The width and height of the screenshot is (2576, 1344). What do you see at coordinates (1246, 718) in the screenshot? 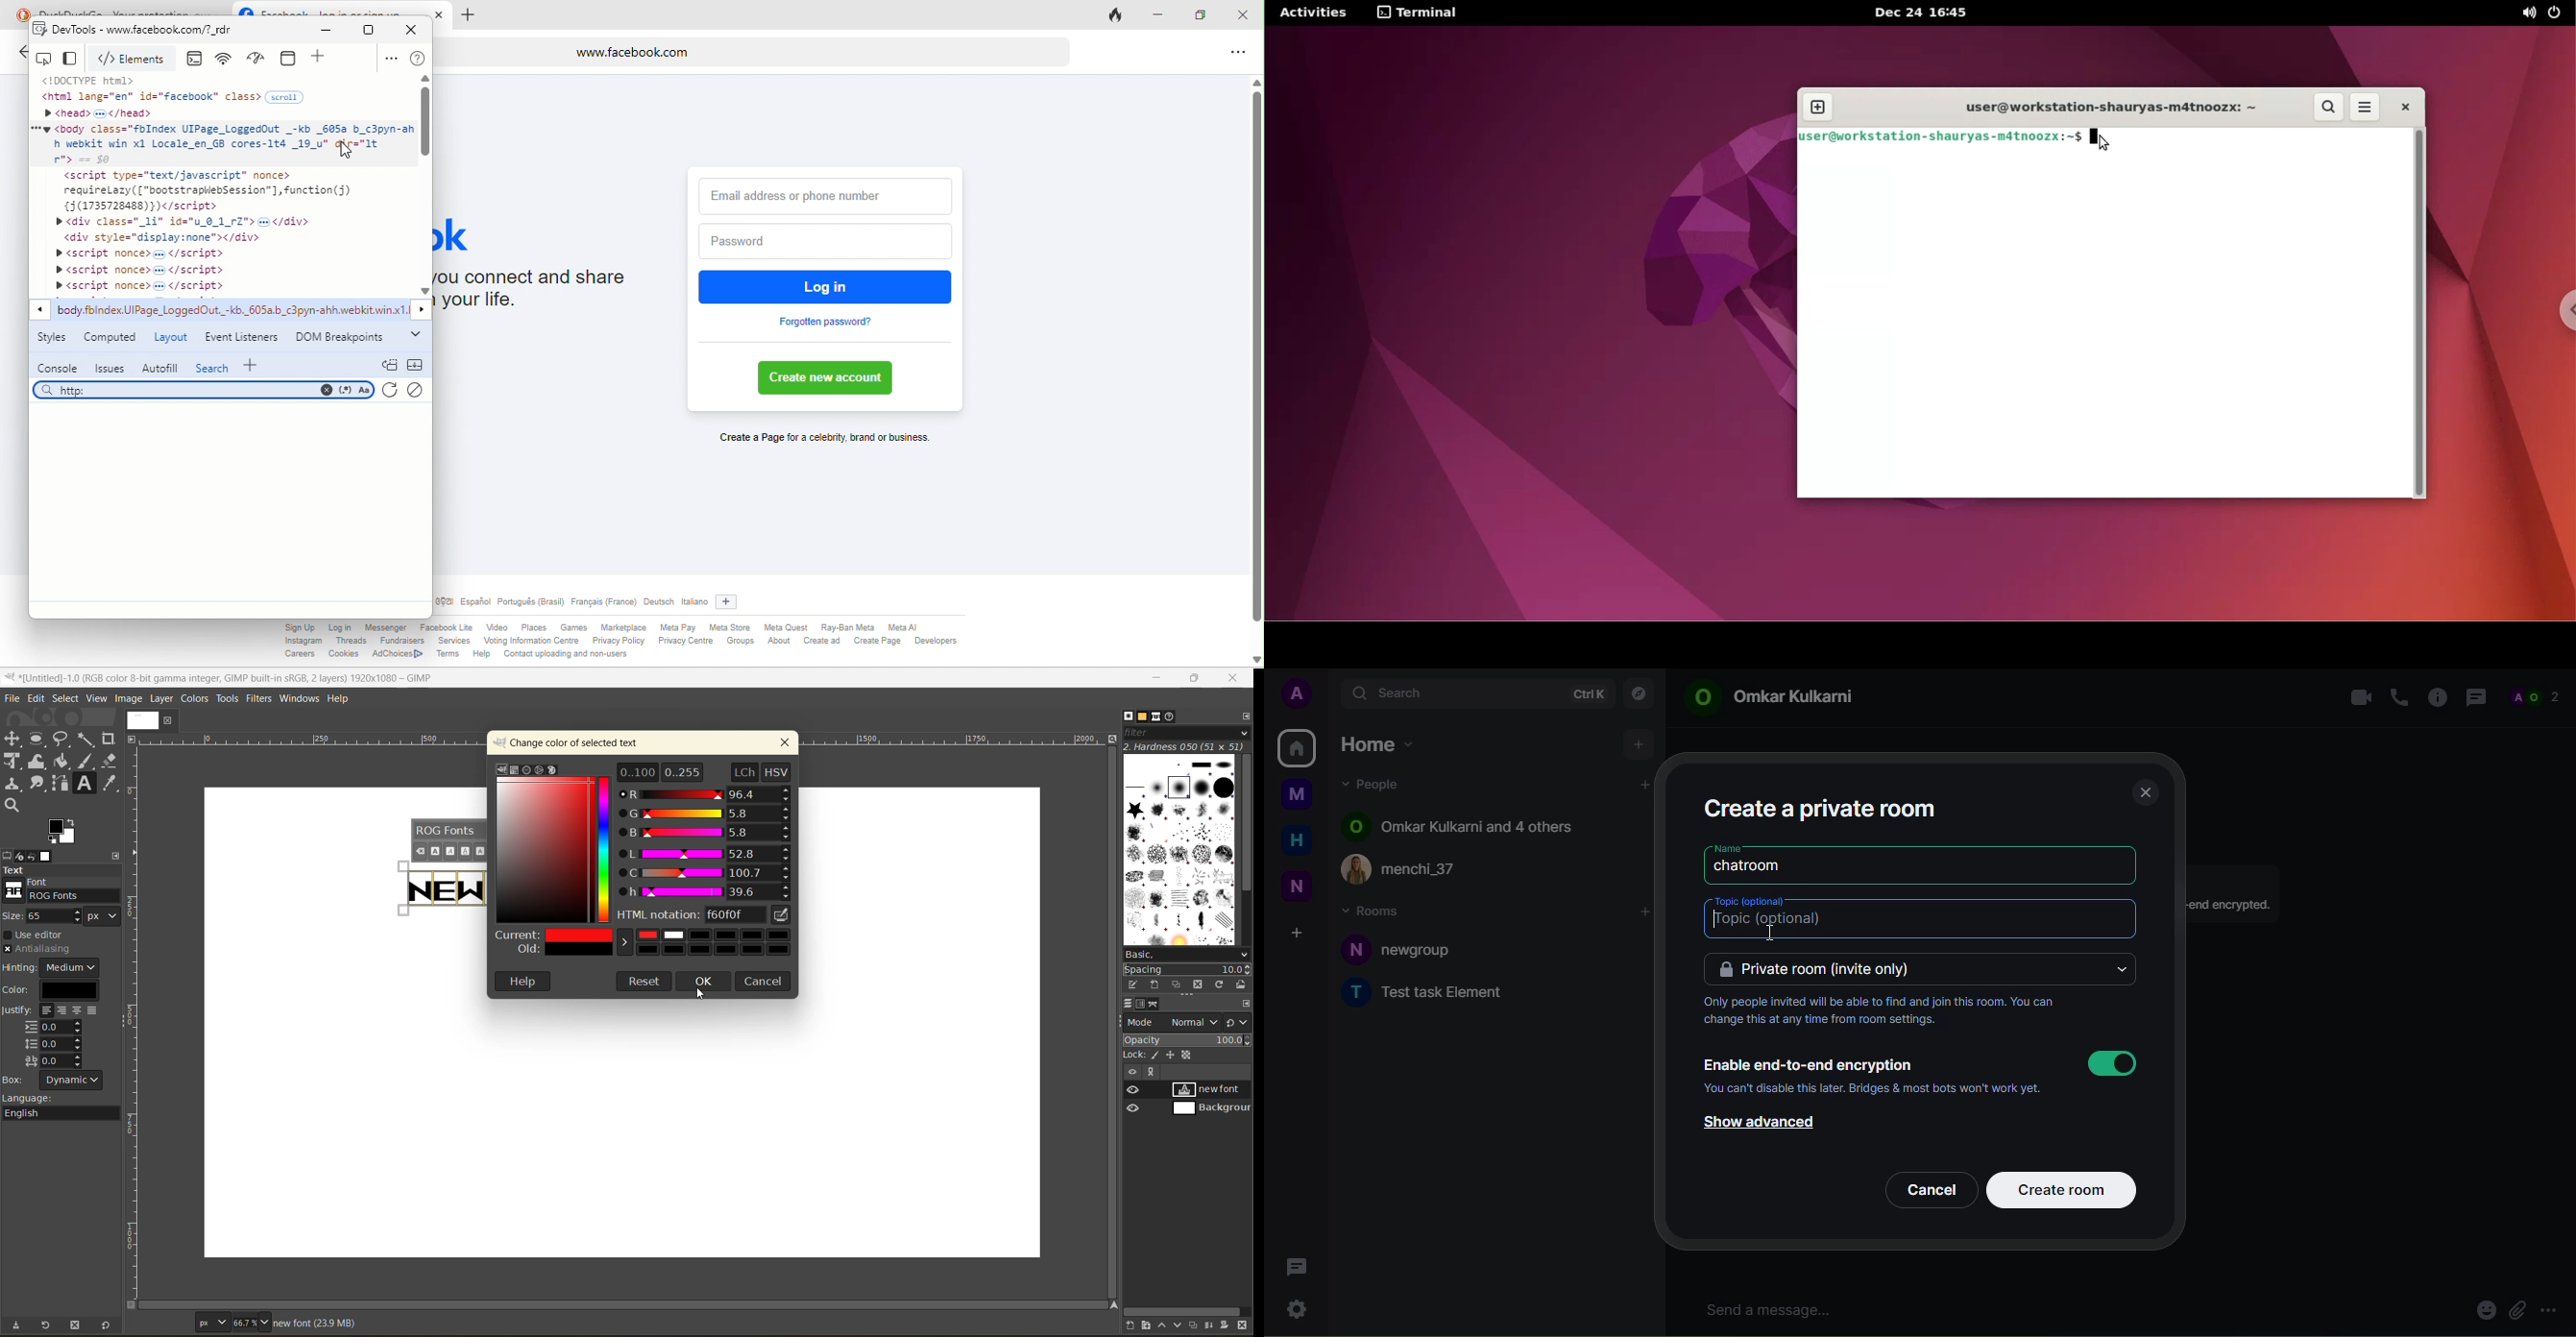
I see `configure` at bounding box center [1246, 718].